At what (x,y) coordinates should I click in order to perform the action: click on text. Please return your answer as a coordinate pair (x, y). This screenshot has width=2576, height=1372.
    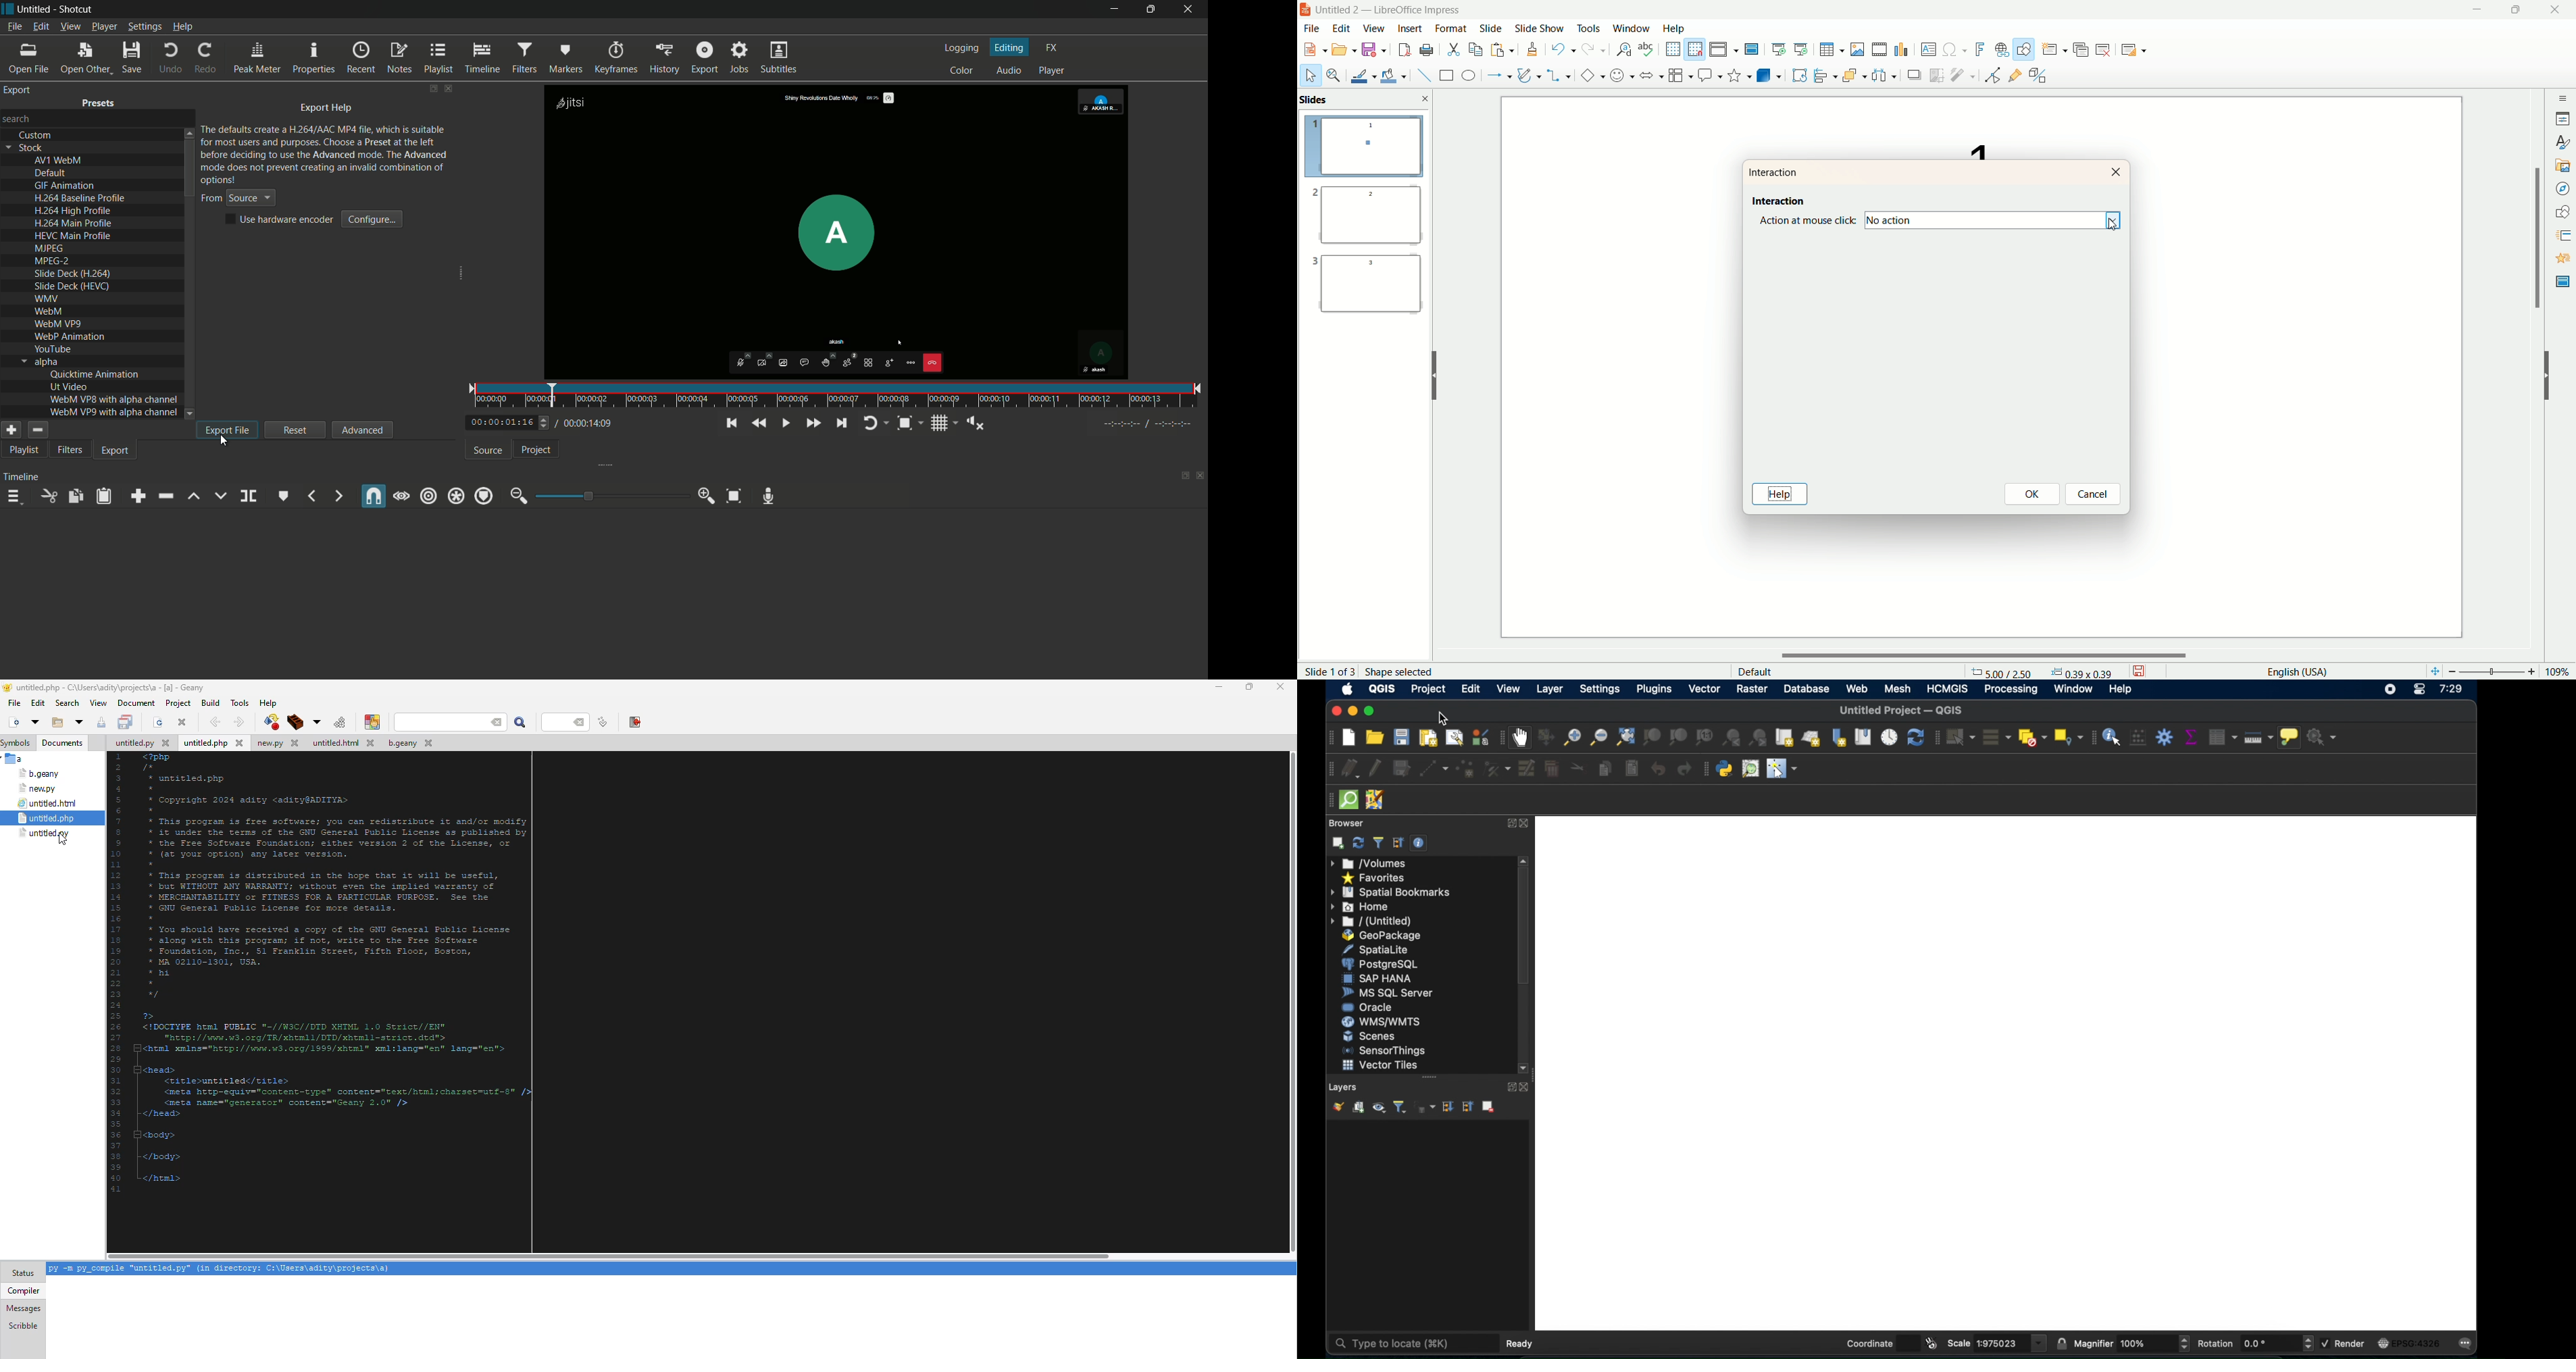
    Looking at the image, I should click on (52, 260).